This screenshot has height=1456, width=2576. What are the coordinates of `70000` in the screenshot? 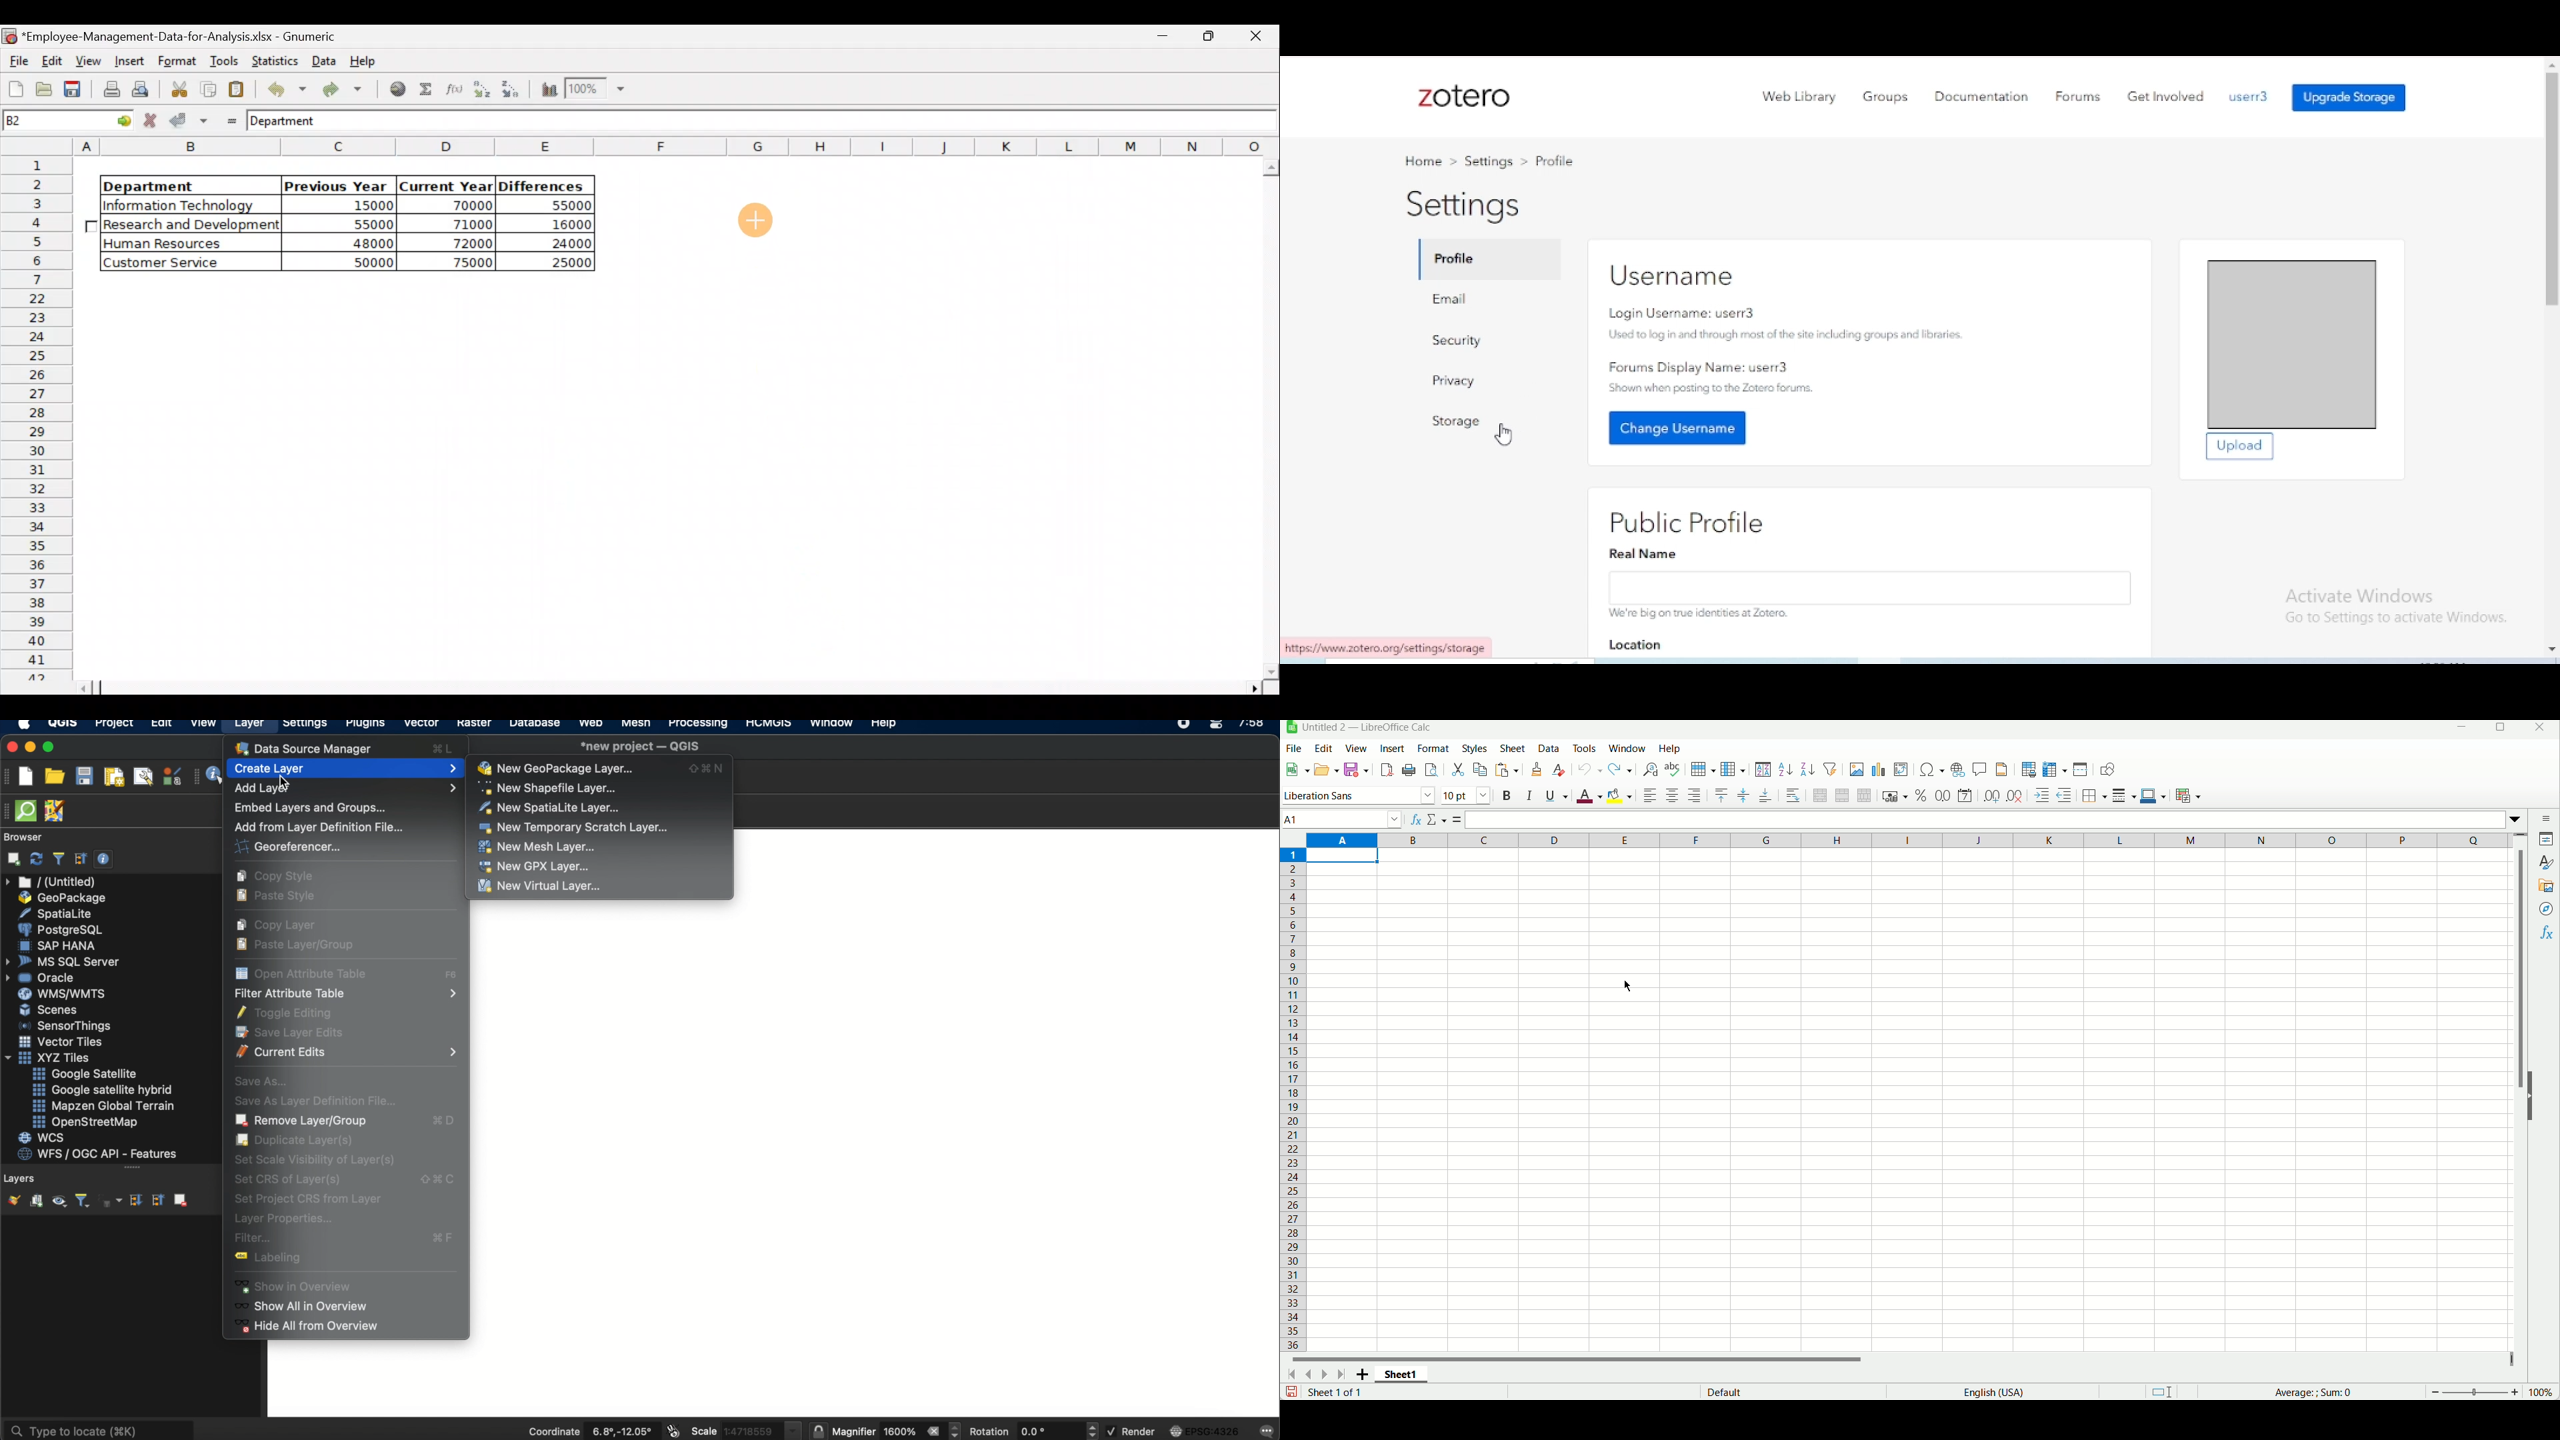 It's located at (460, 205).